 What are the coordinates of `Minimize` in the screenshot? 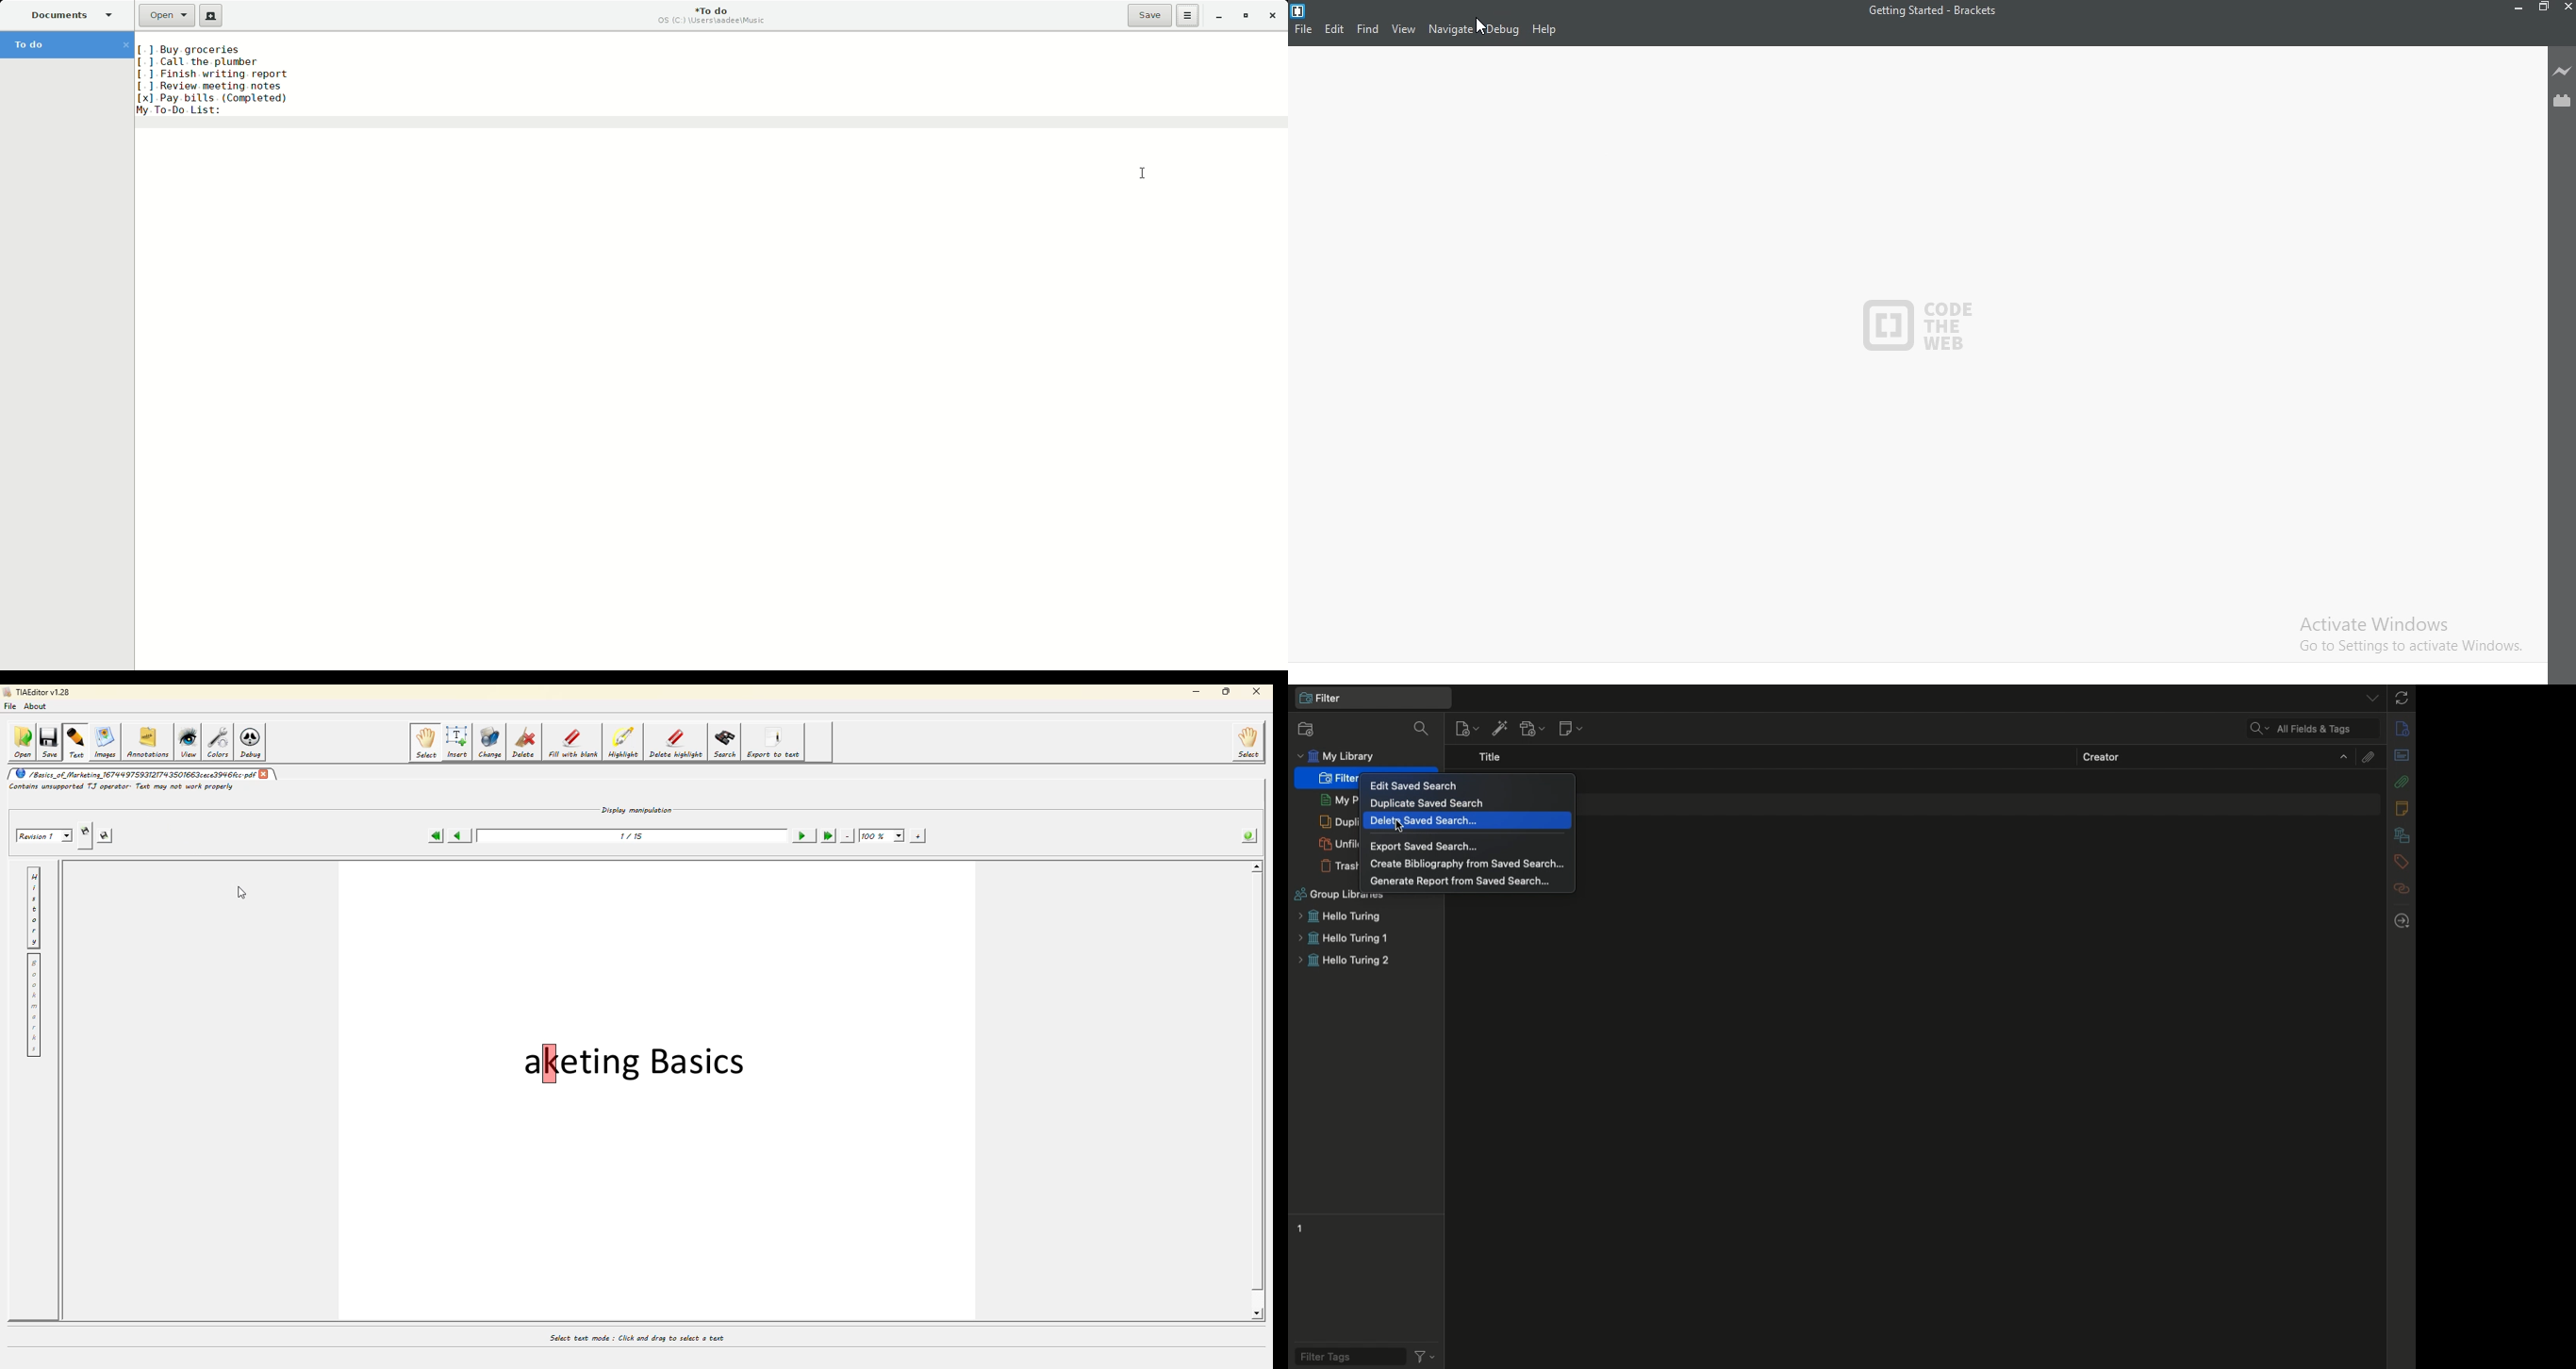 It's located at (1219, 17).